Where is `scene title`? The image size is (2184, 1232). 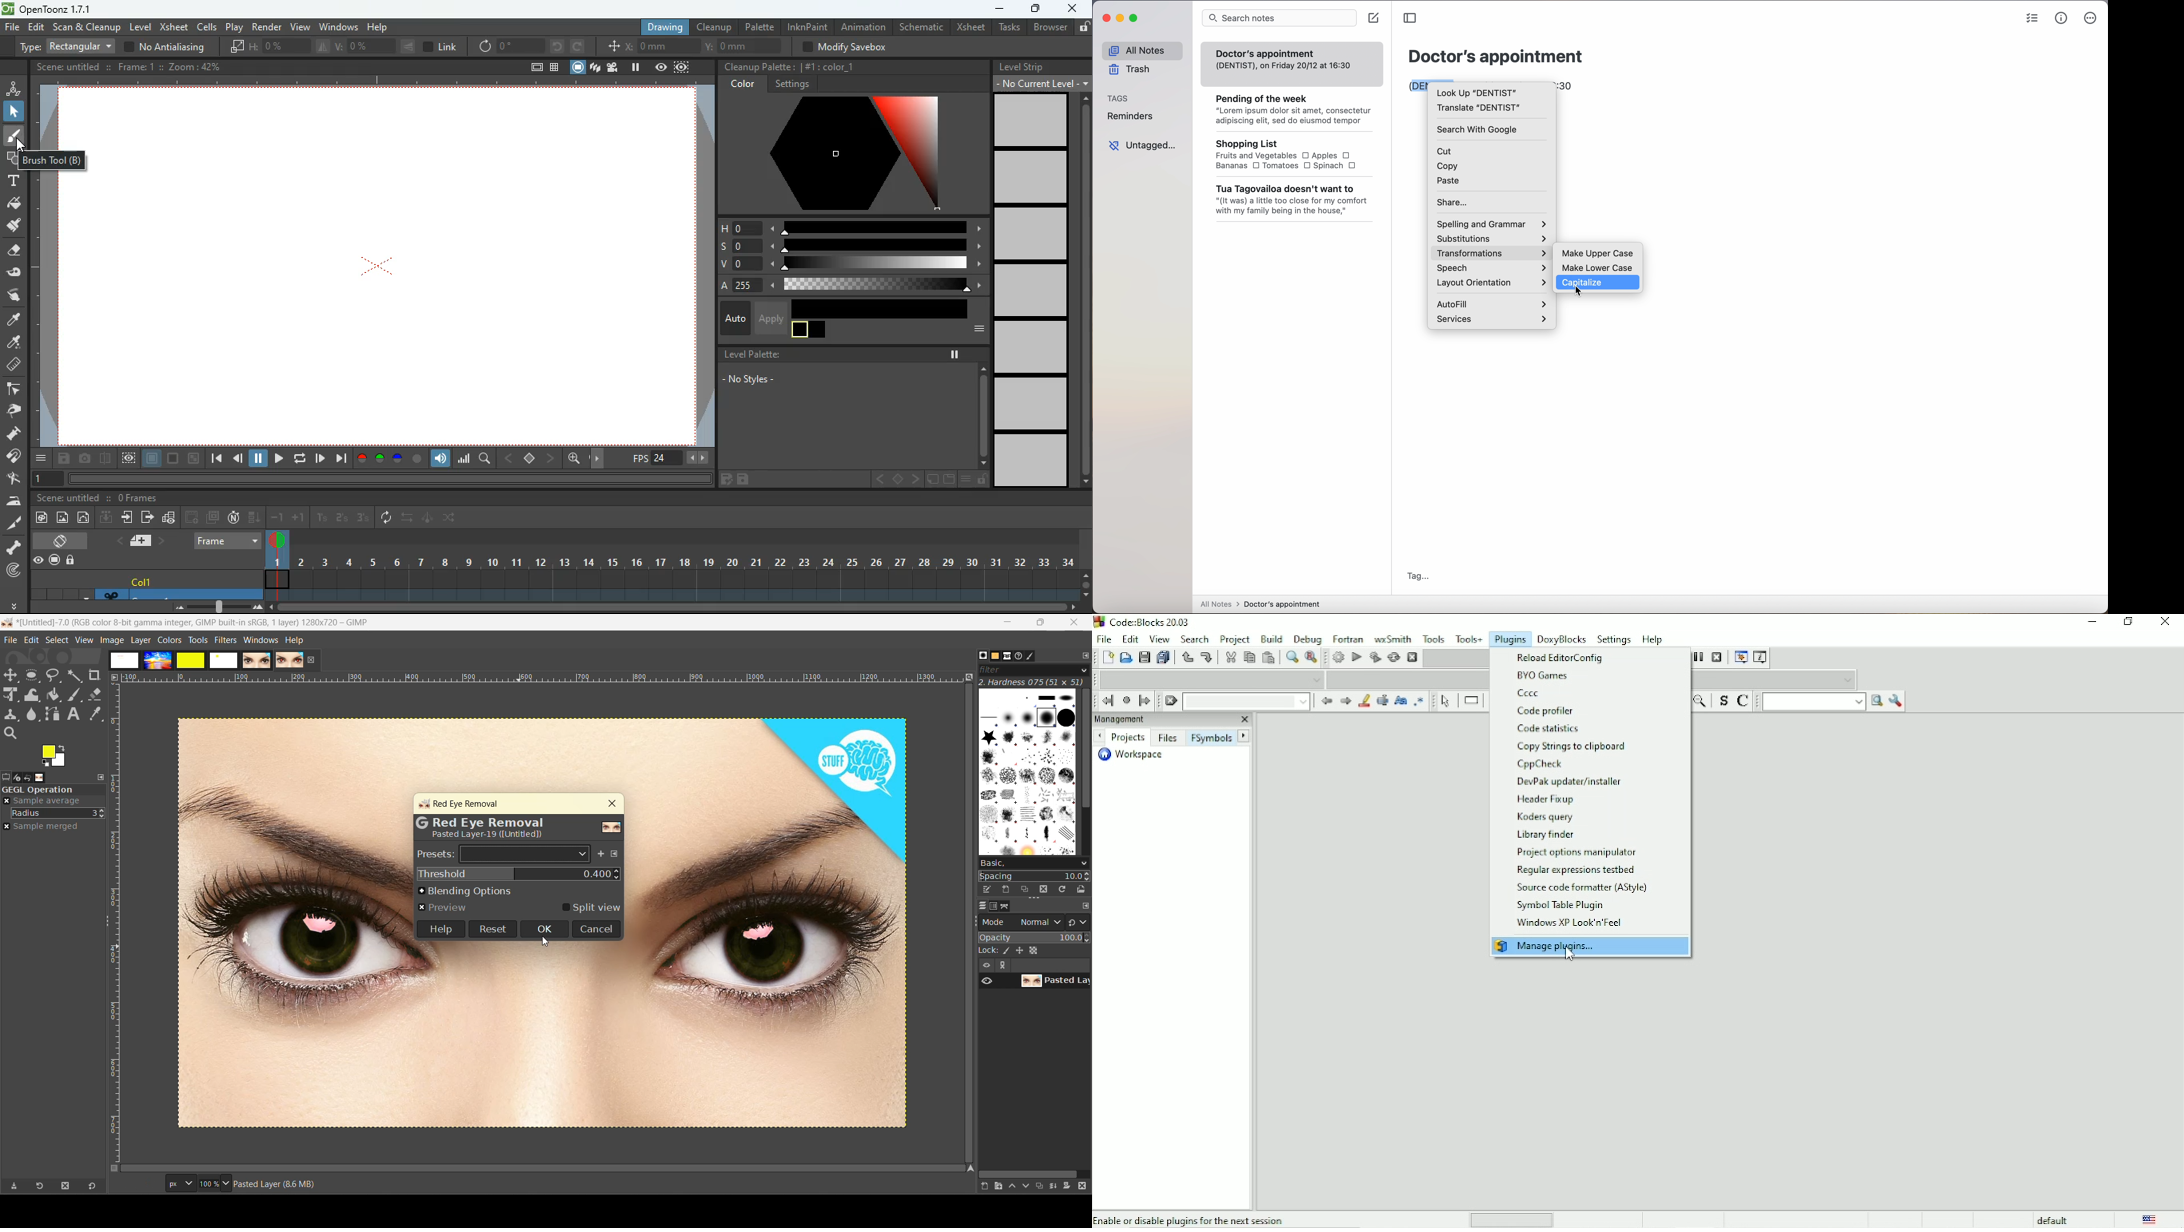 scene title is located at coordinates (72, 499).